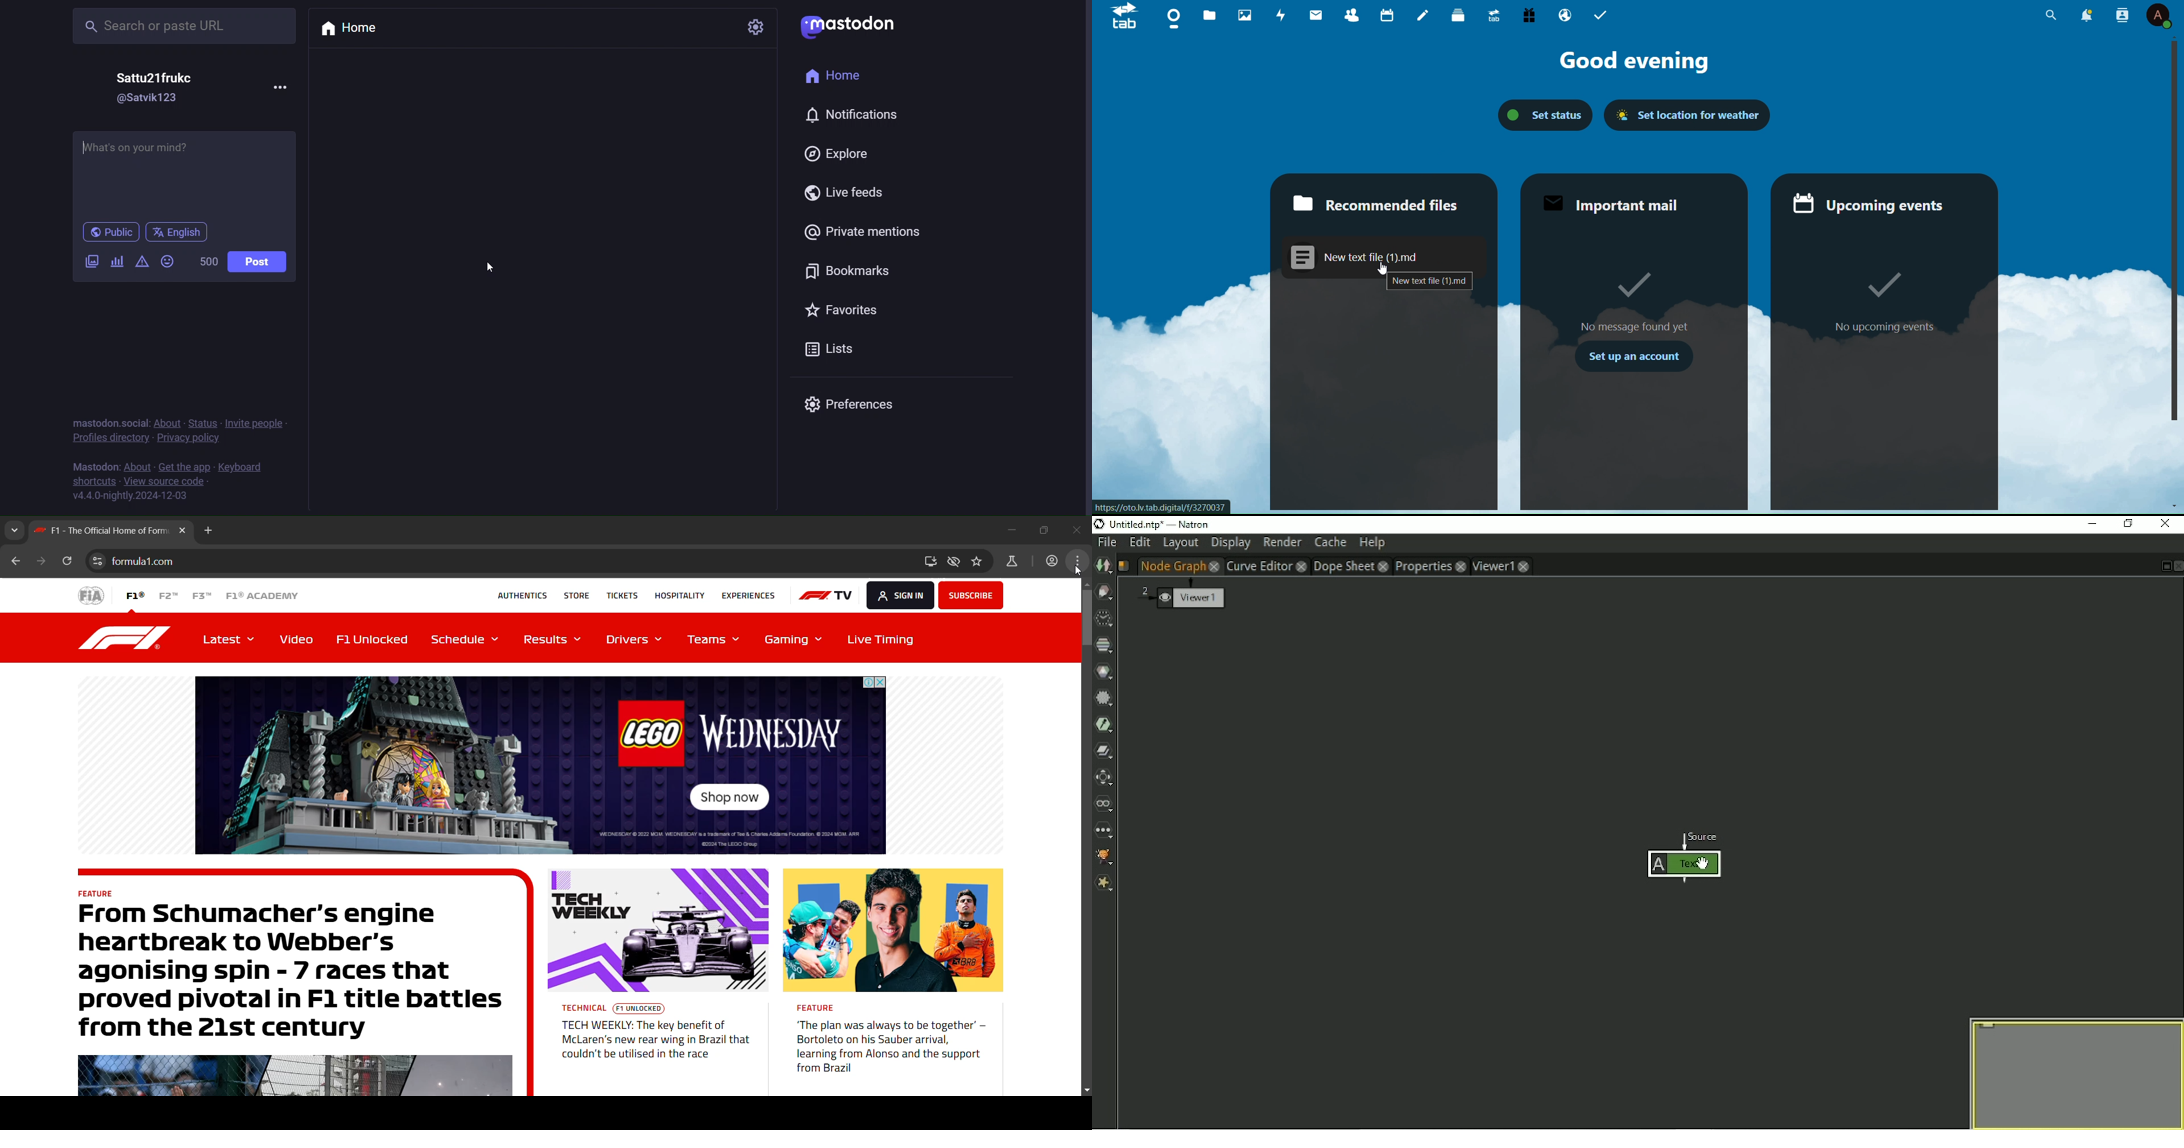  What do you see at coordinates (2171, 503) in the screenshot?
I see `down` at bounding box center [2171, 503].